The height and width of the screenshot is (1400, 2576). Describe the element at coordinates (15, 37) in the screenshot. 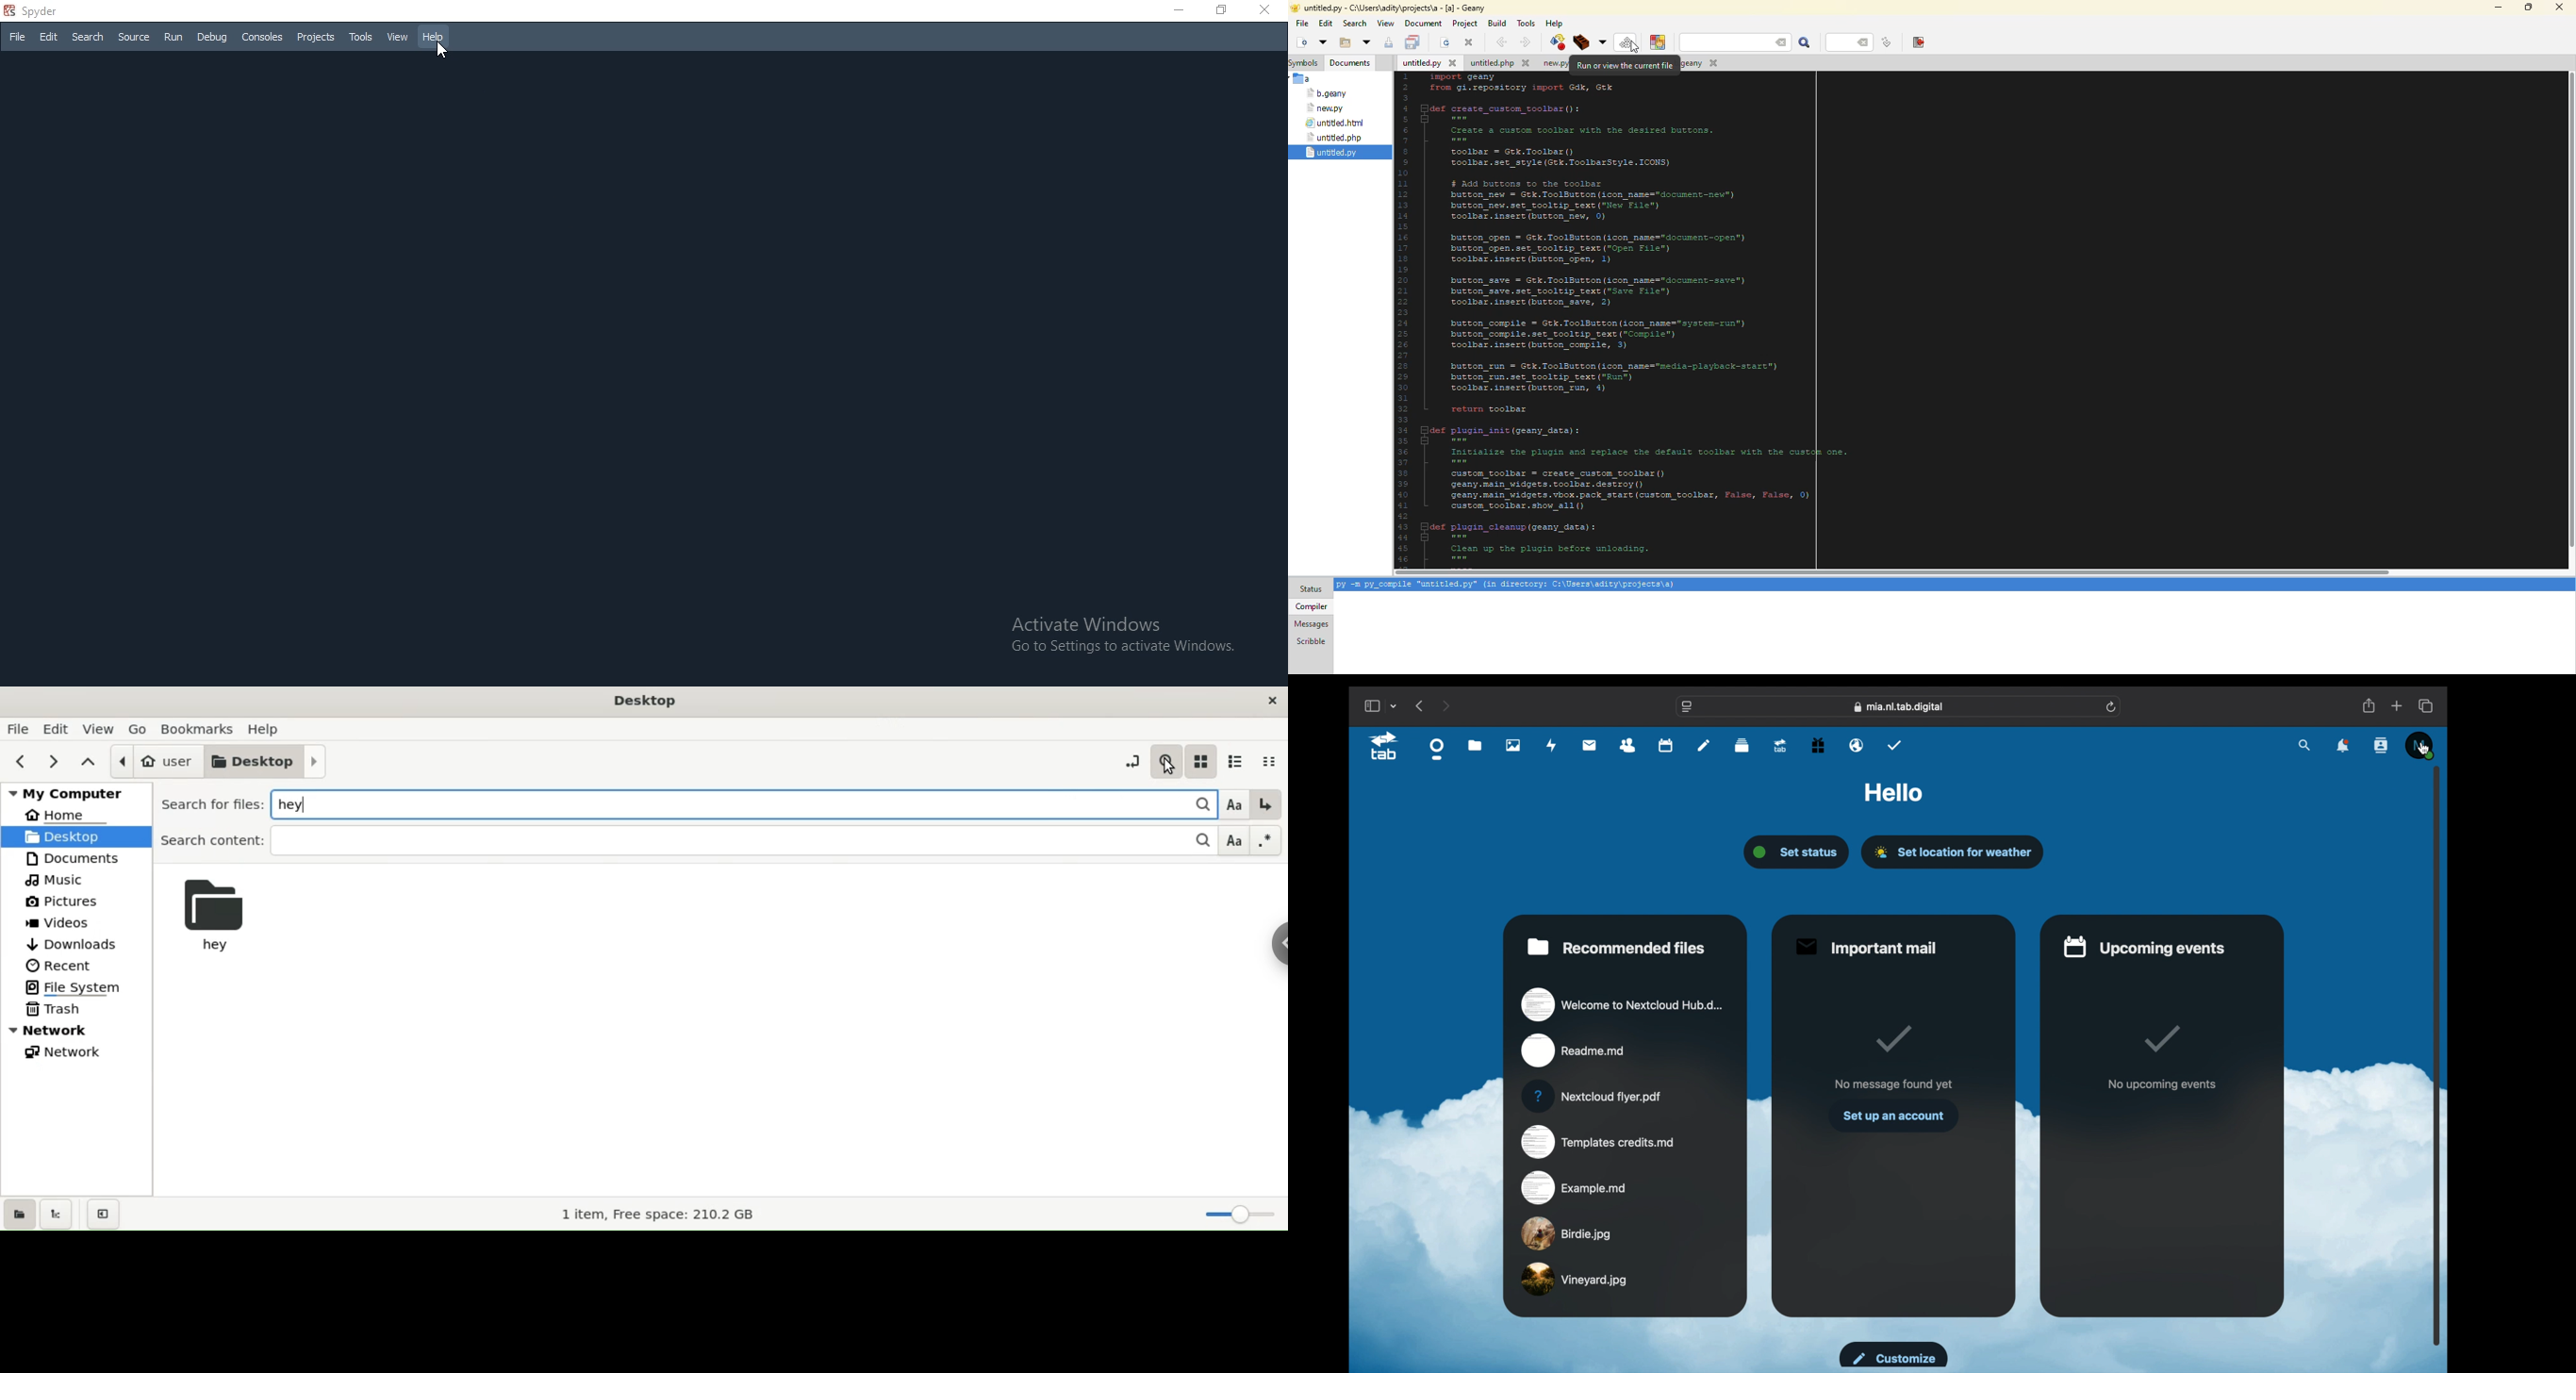

I see `File ` at that location.